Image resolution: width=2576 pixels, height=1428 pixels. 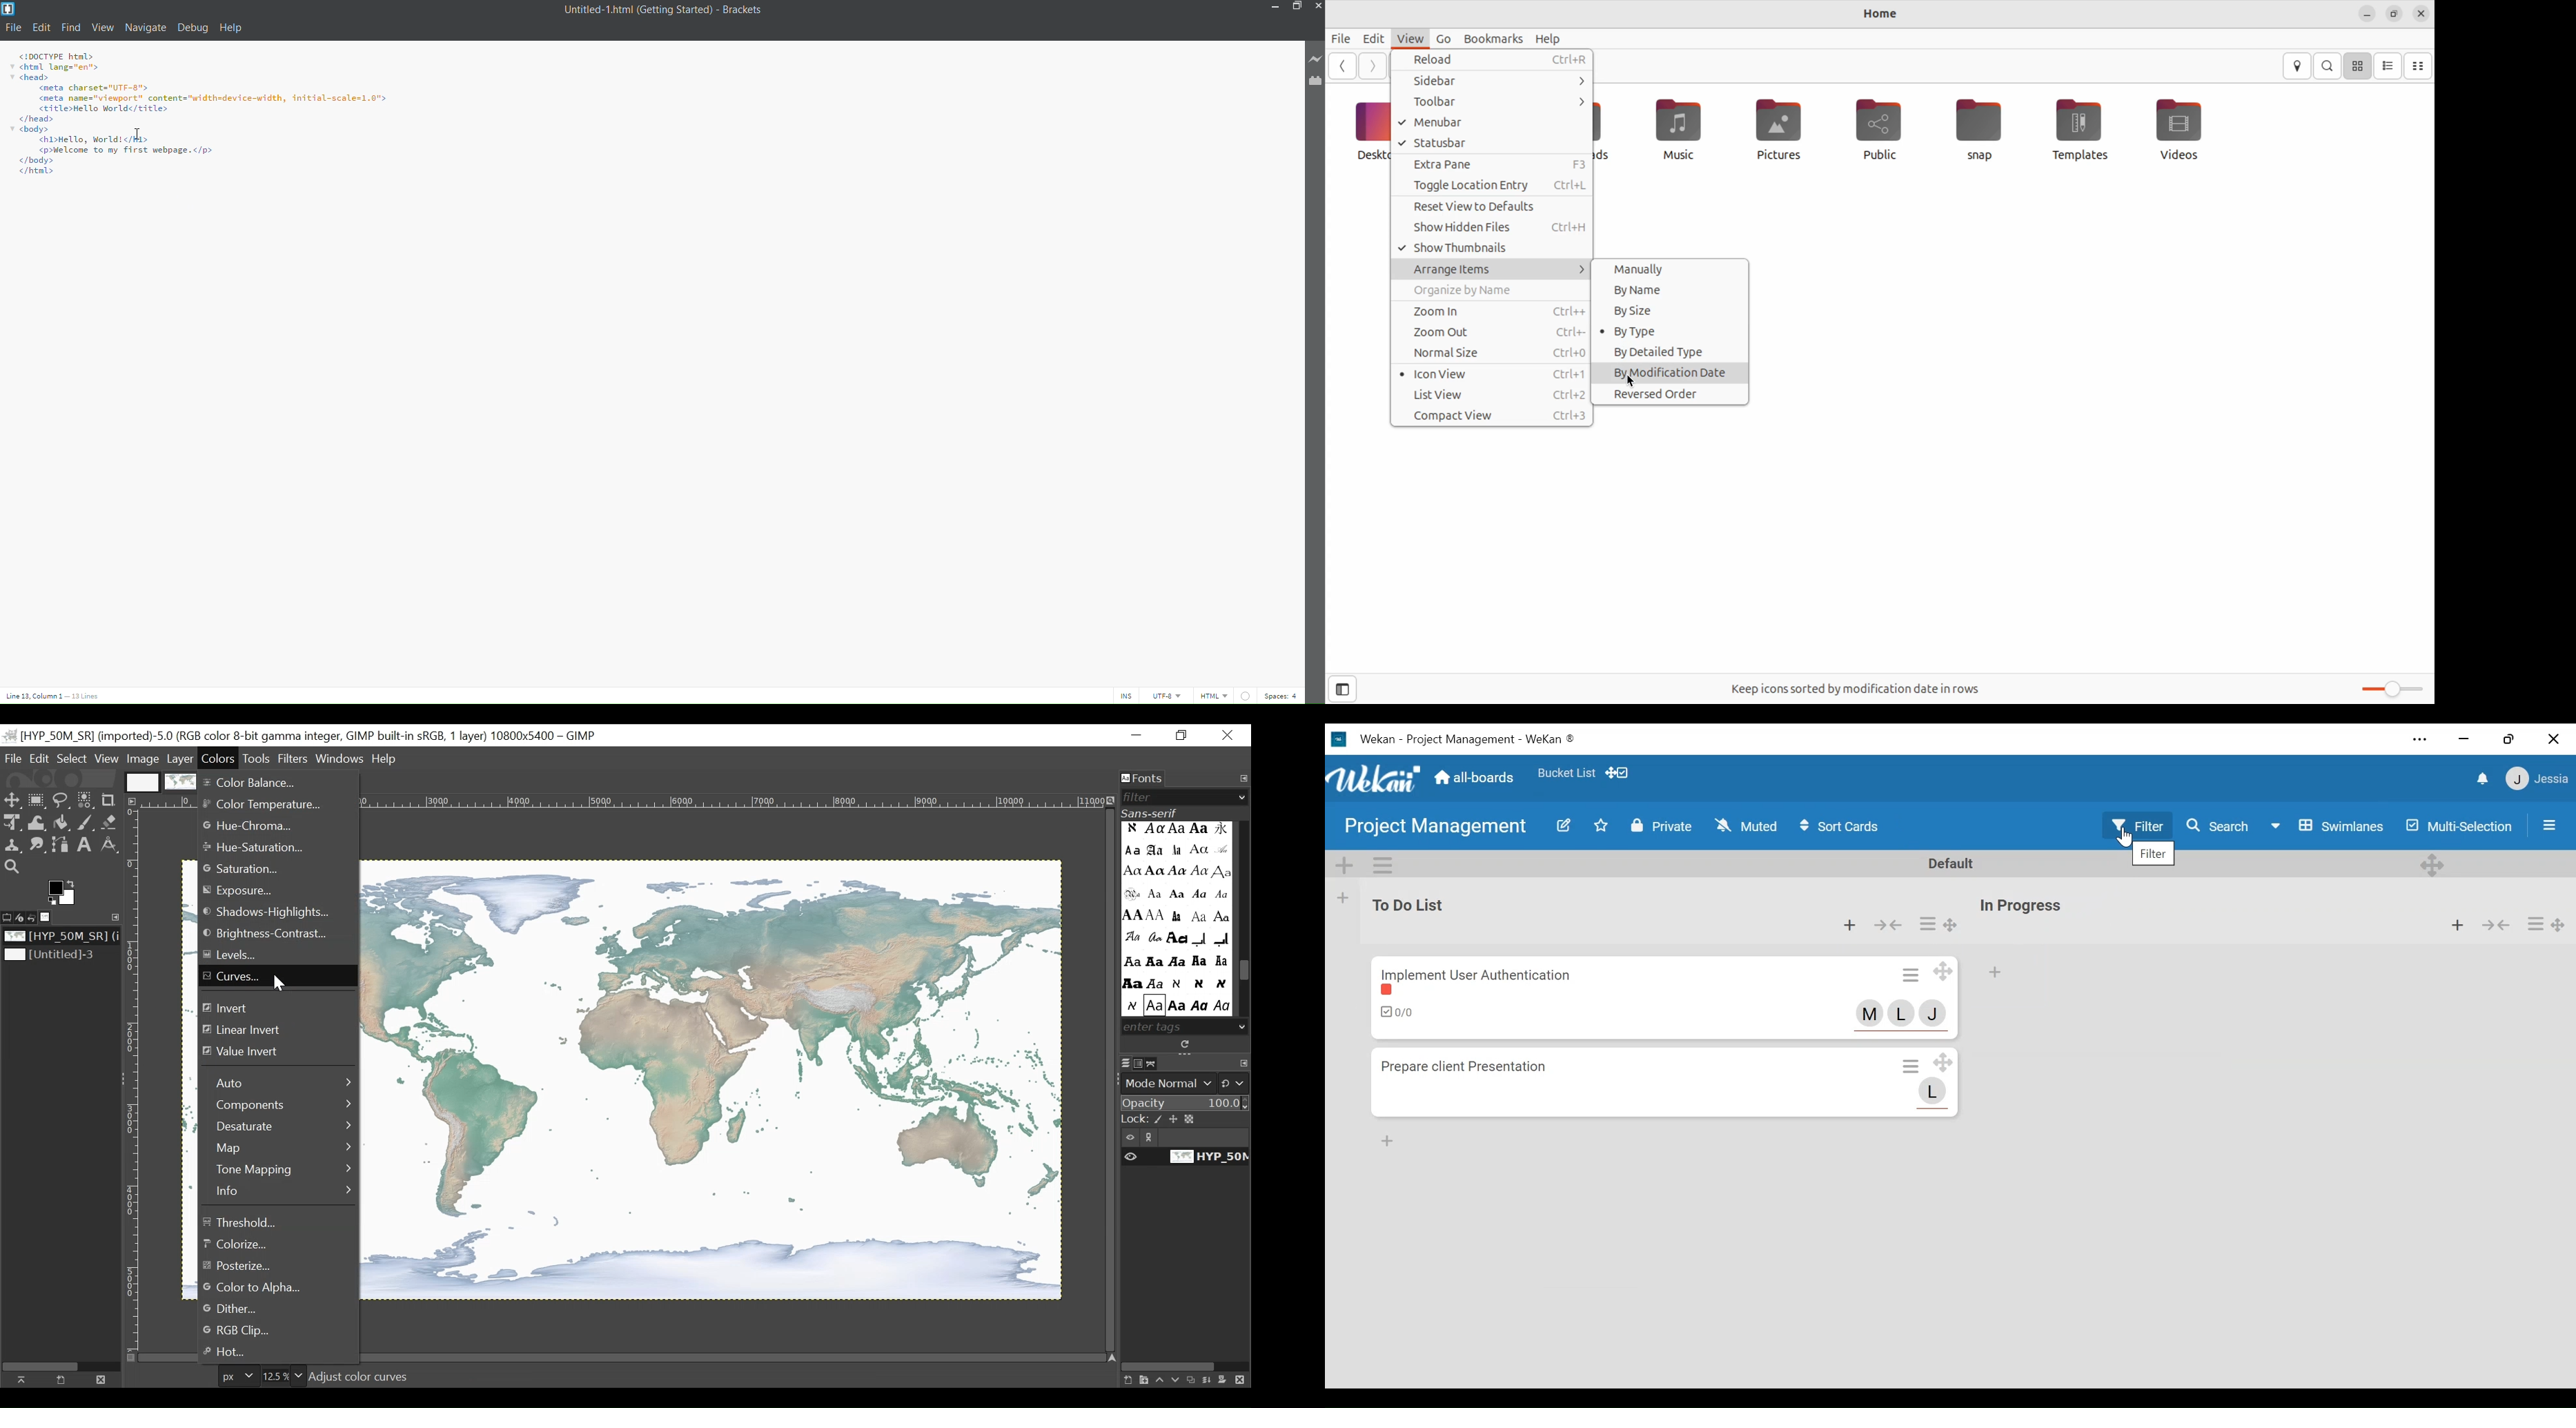 What do you see at coordinates (1947, 973) in the screenshot?
I see `Desktop drag handles` at bounding box center [1947, 973].